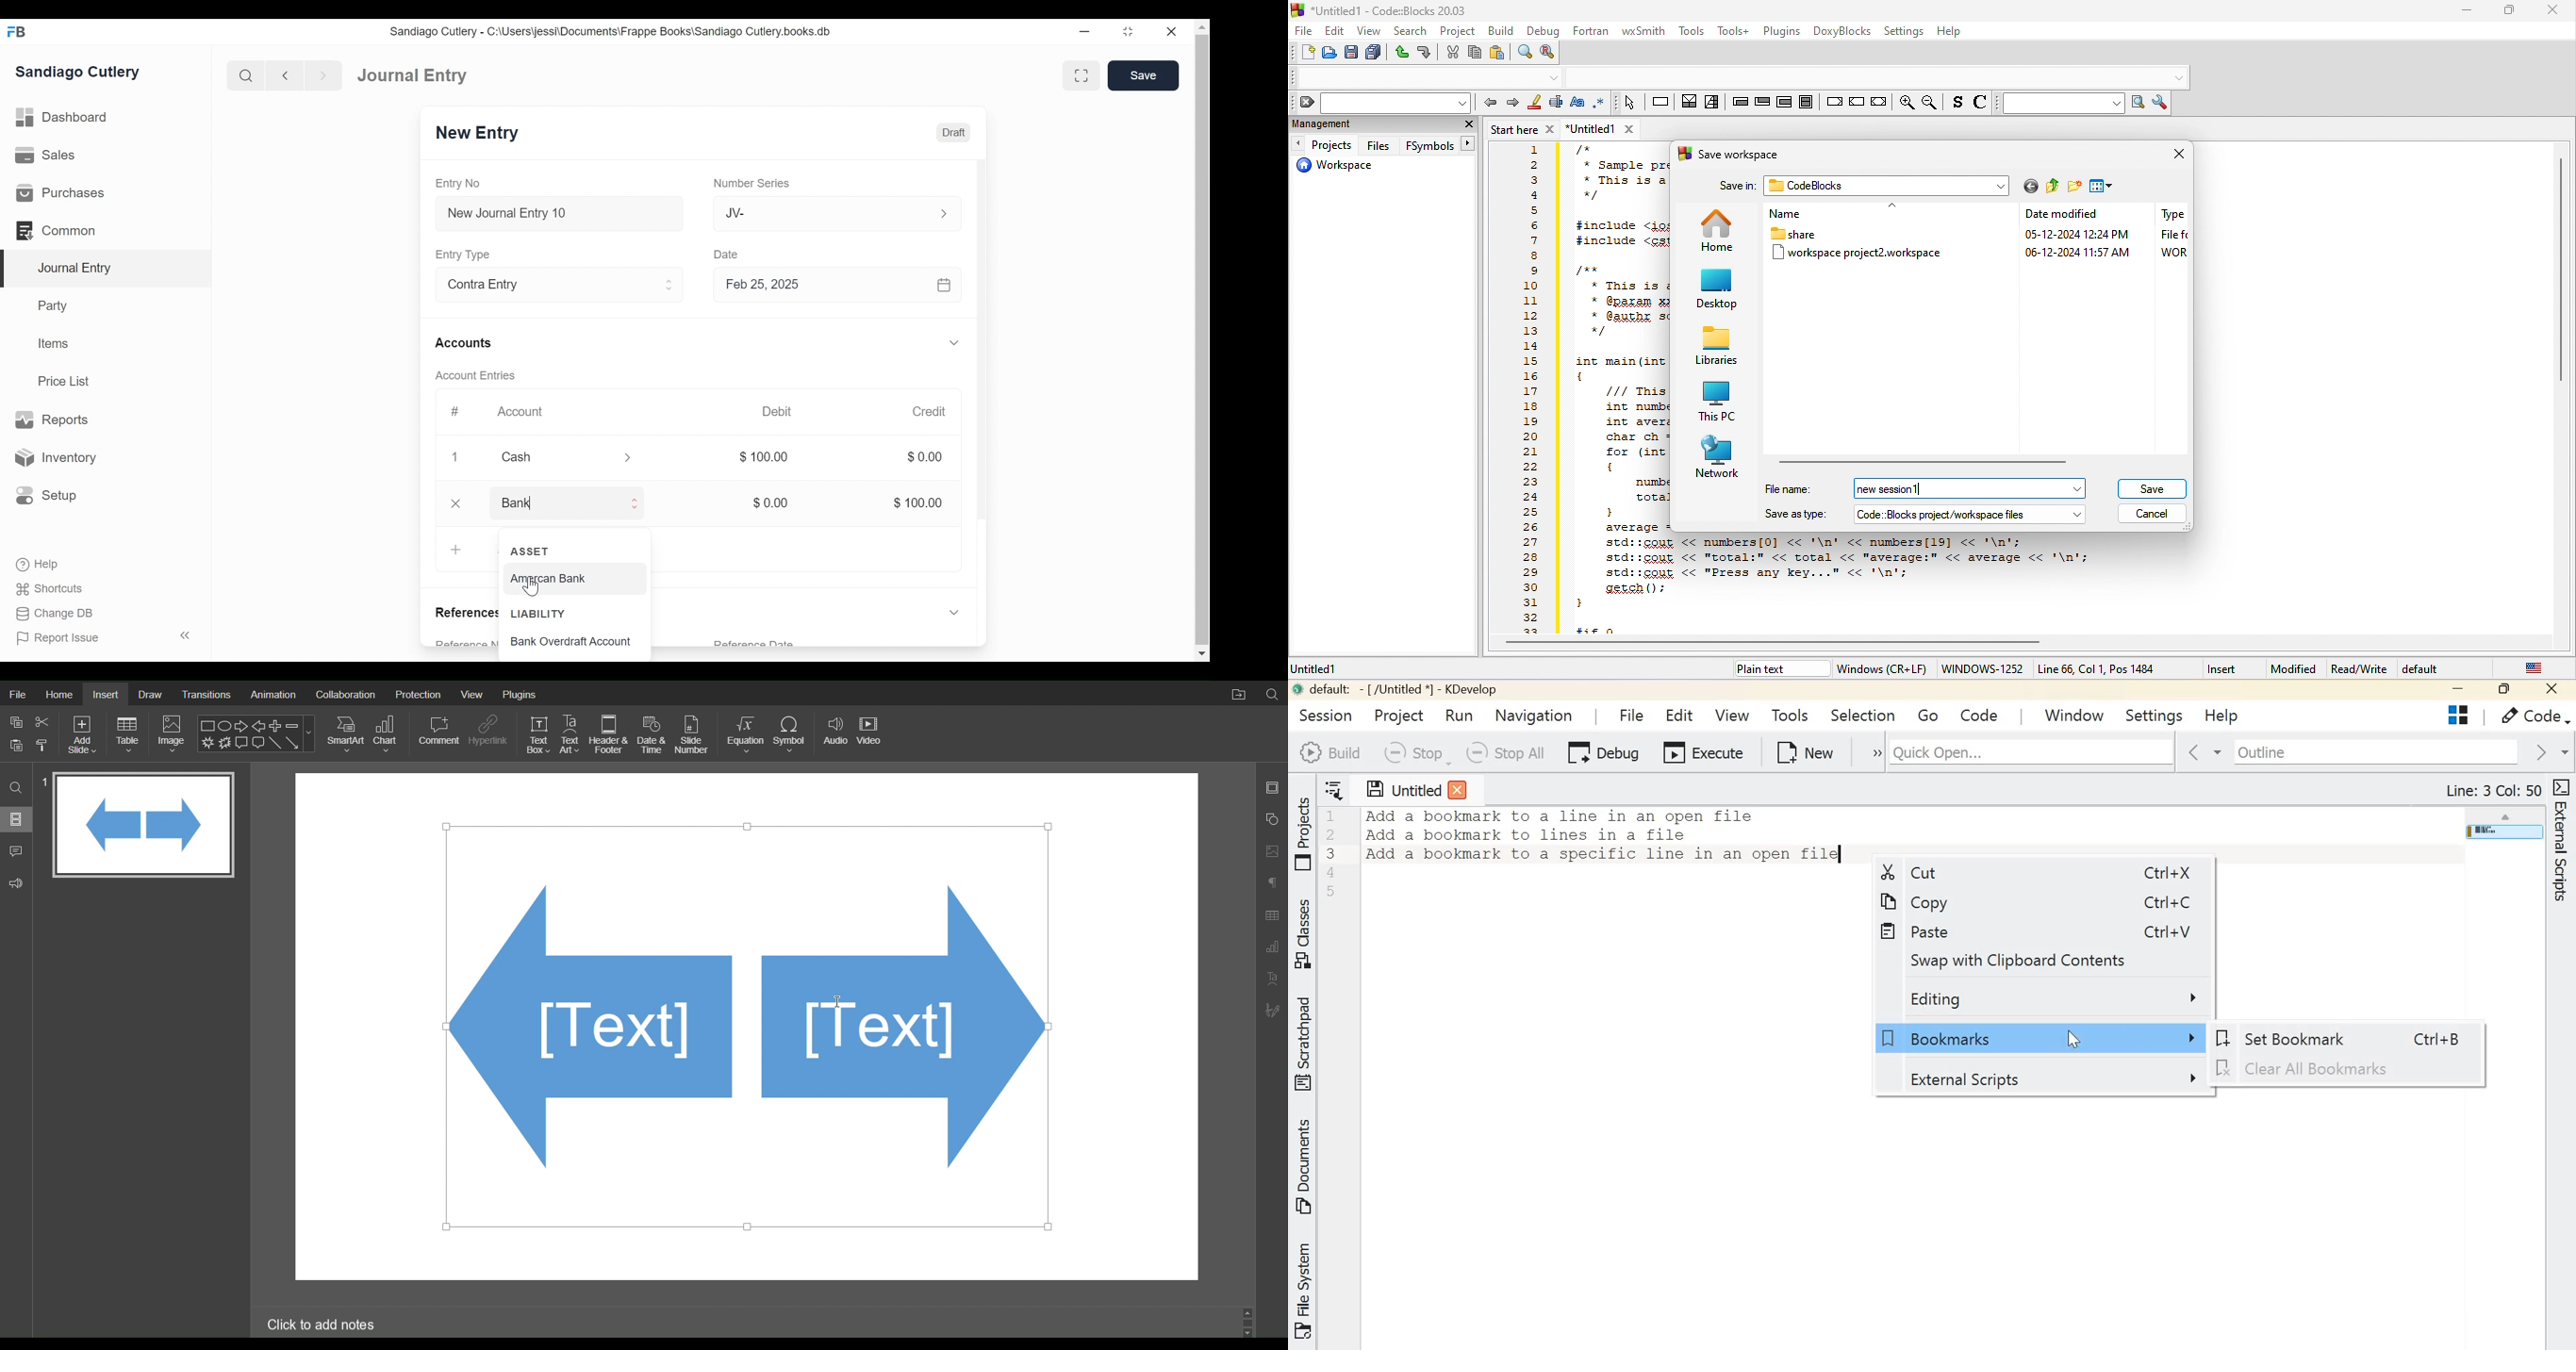  What do you see at coordinates (16, 789) in the screenshot?
I see `Search` at bounding box center [16, 789].